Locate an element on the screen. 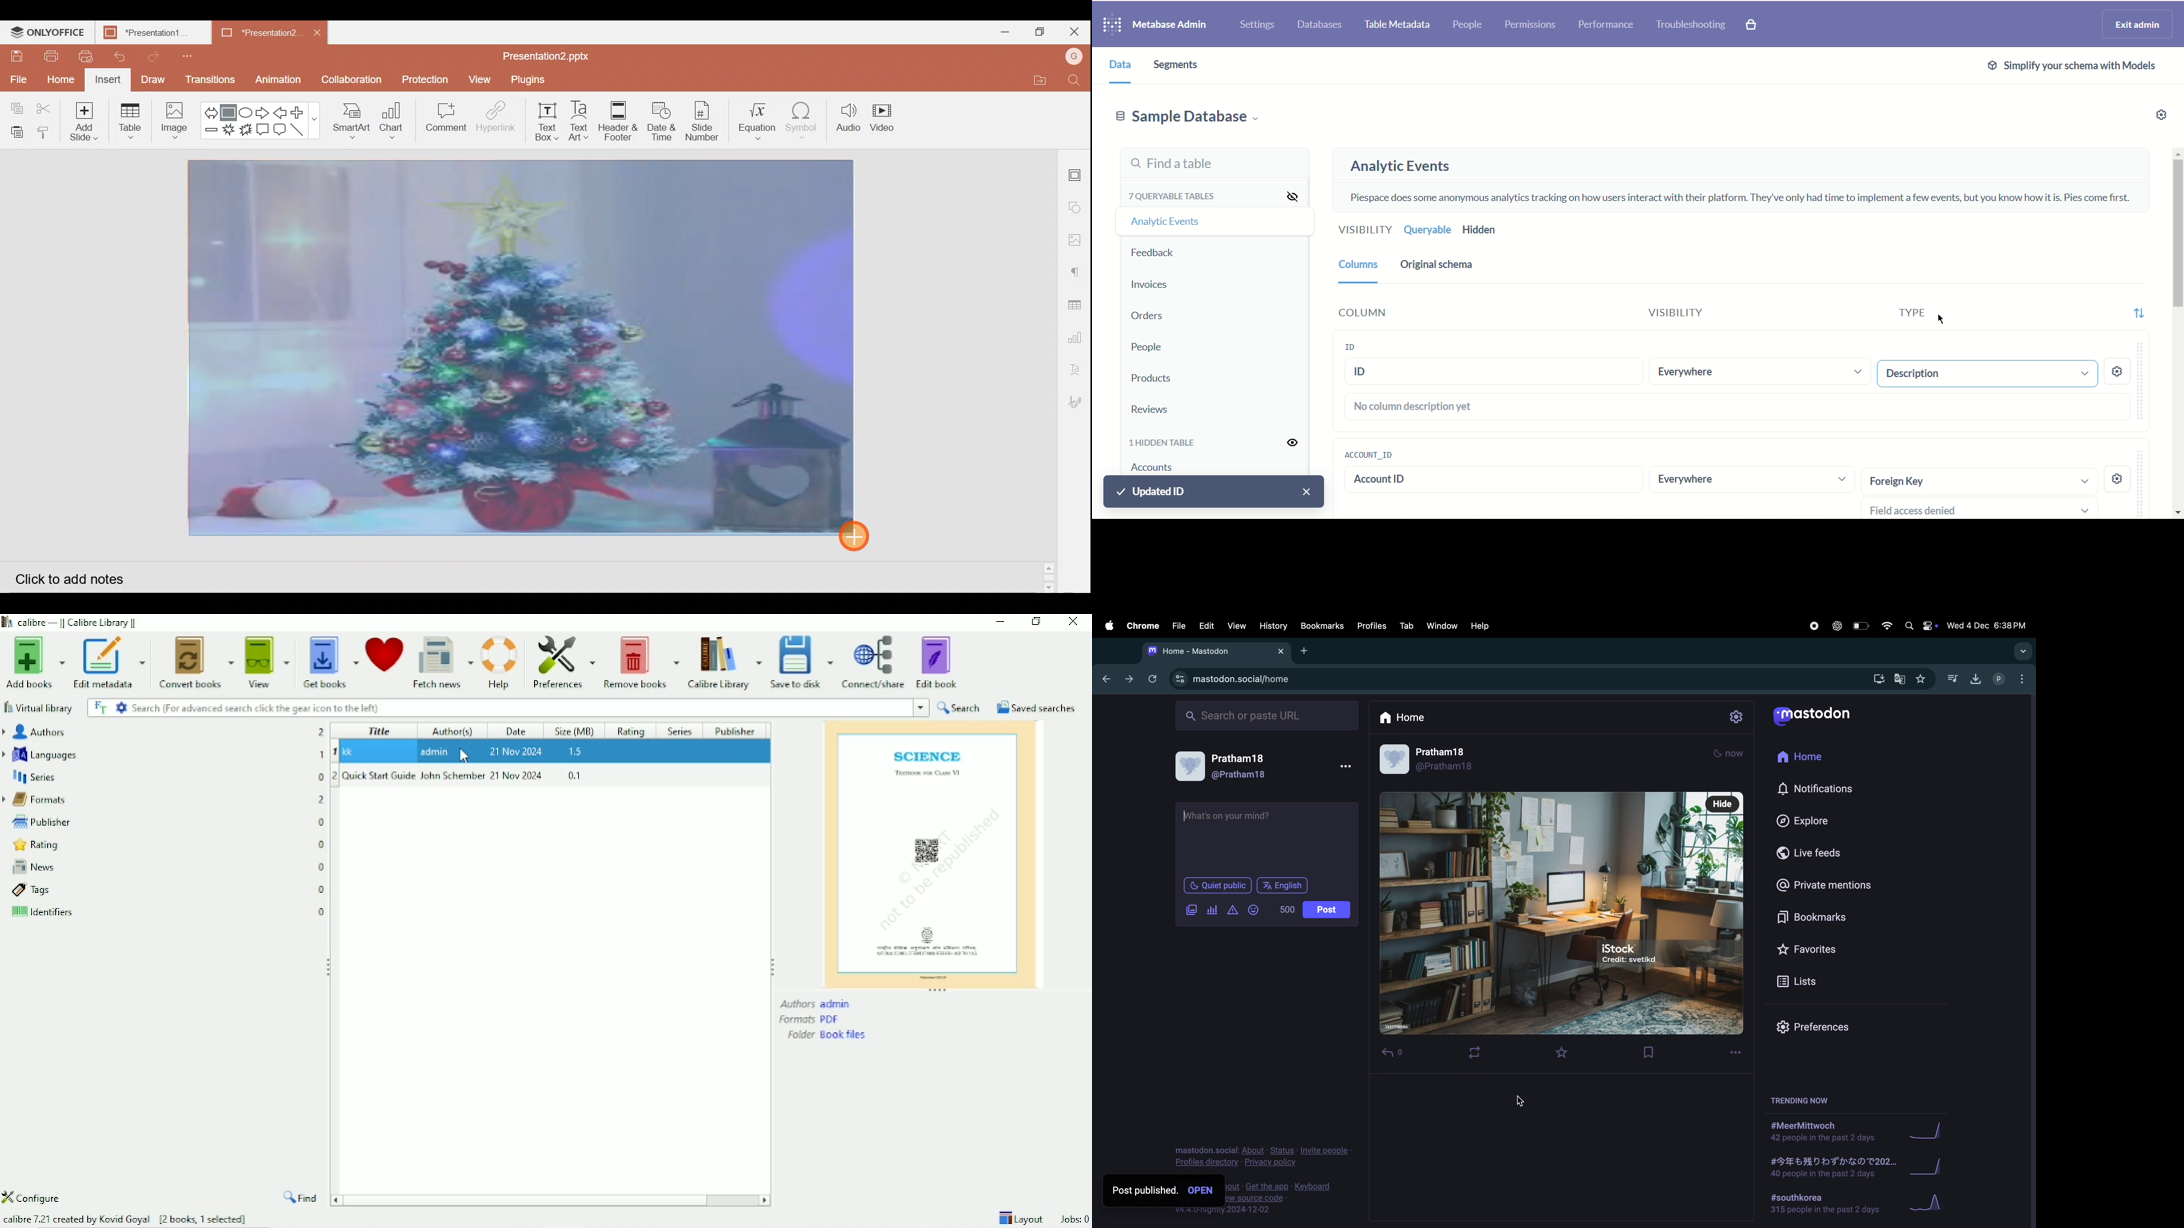 This screenshot has width=2184, height=1232. Languages is located at coordinates (162, 755).